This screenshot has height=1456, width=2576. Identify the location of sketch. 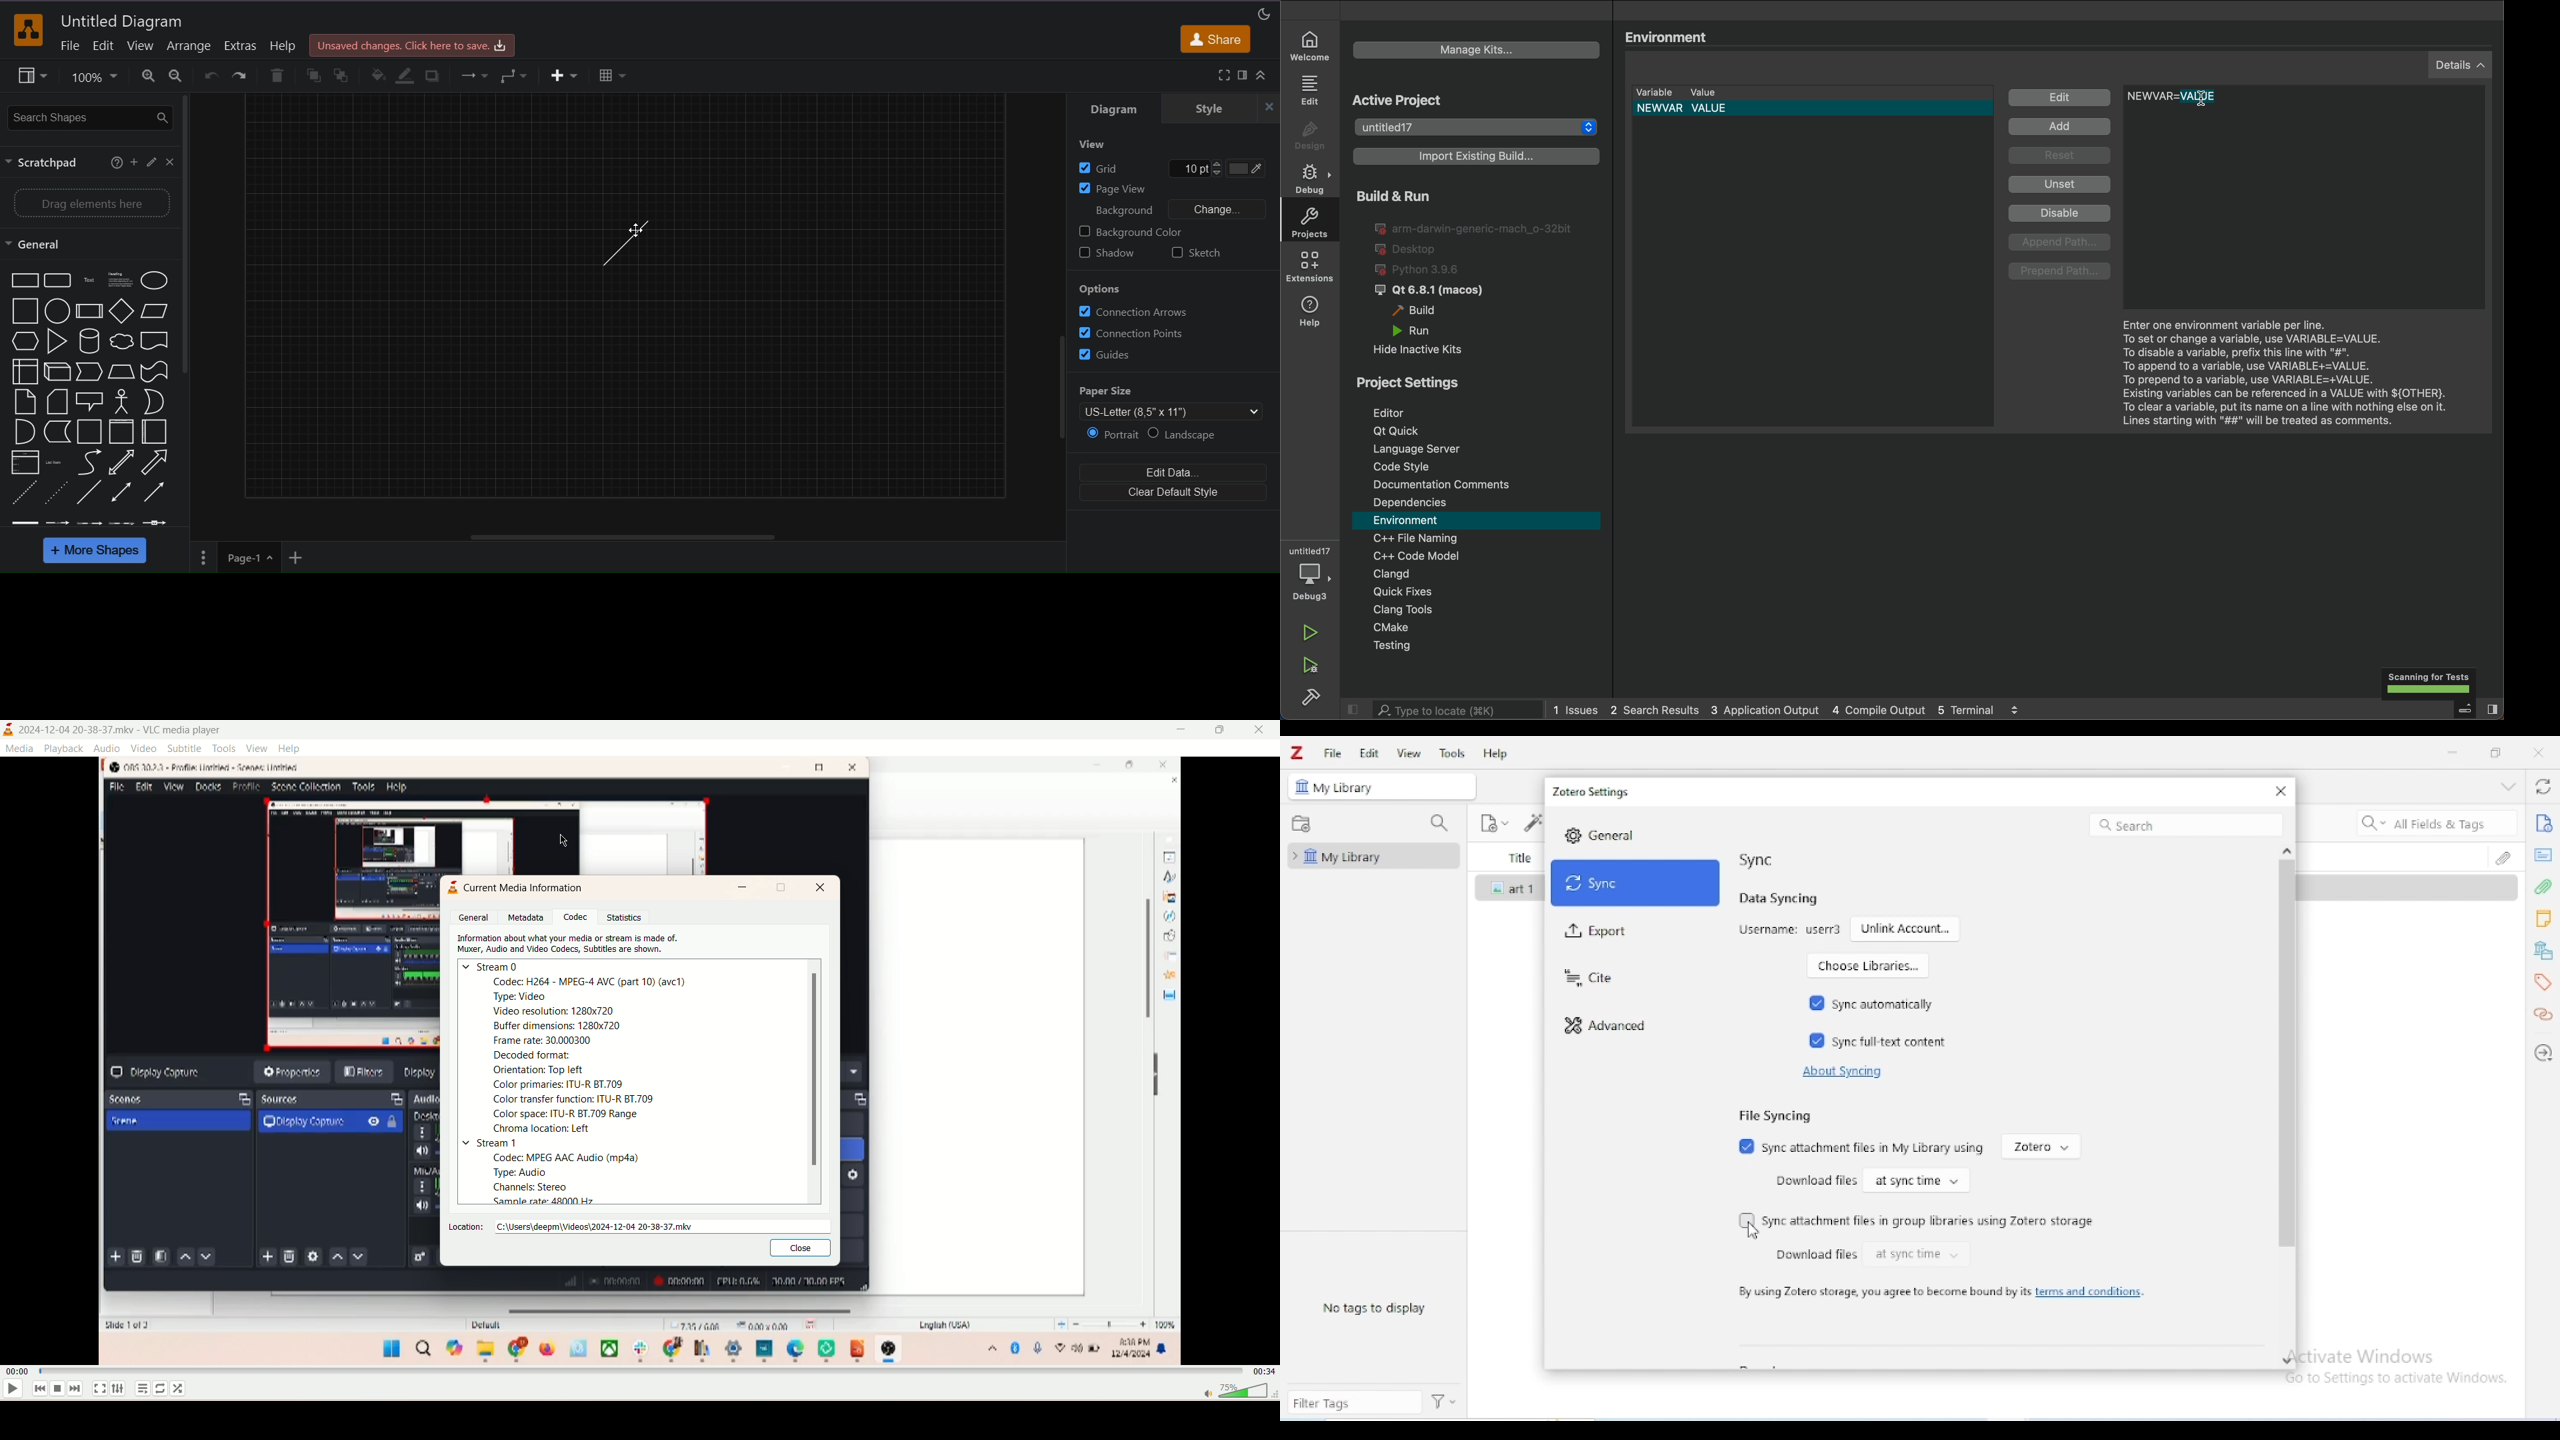
(1209, 251).